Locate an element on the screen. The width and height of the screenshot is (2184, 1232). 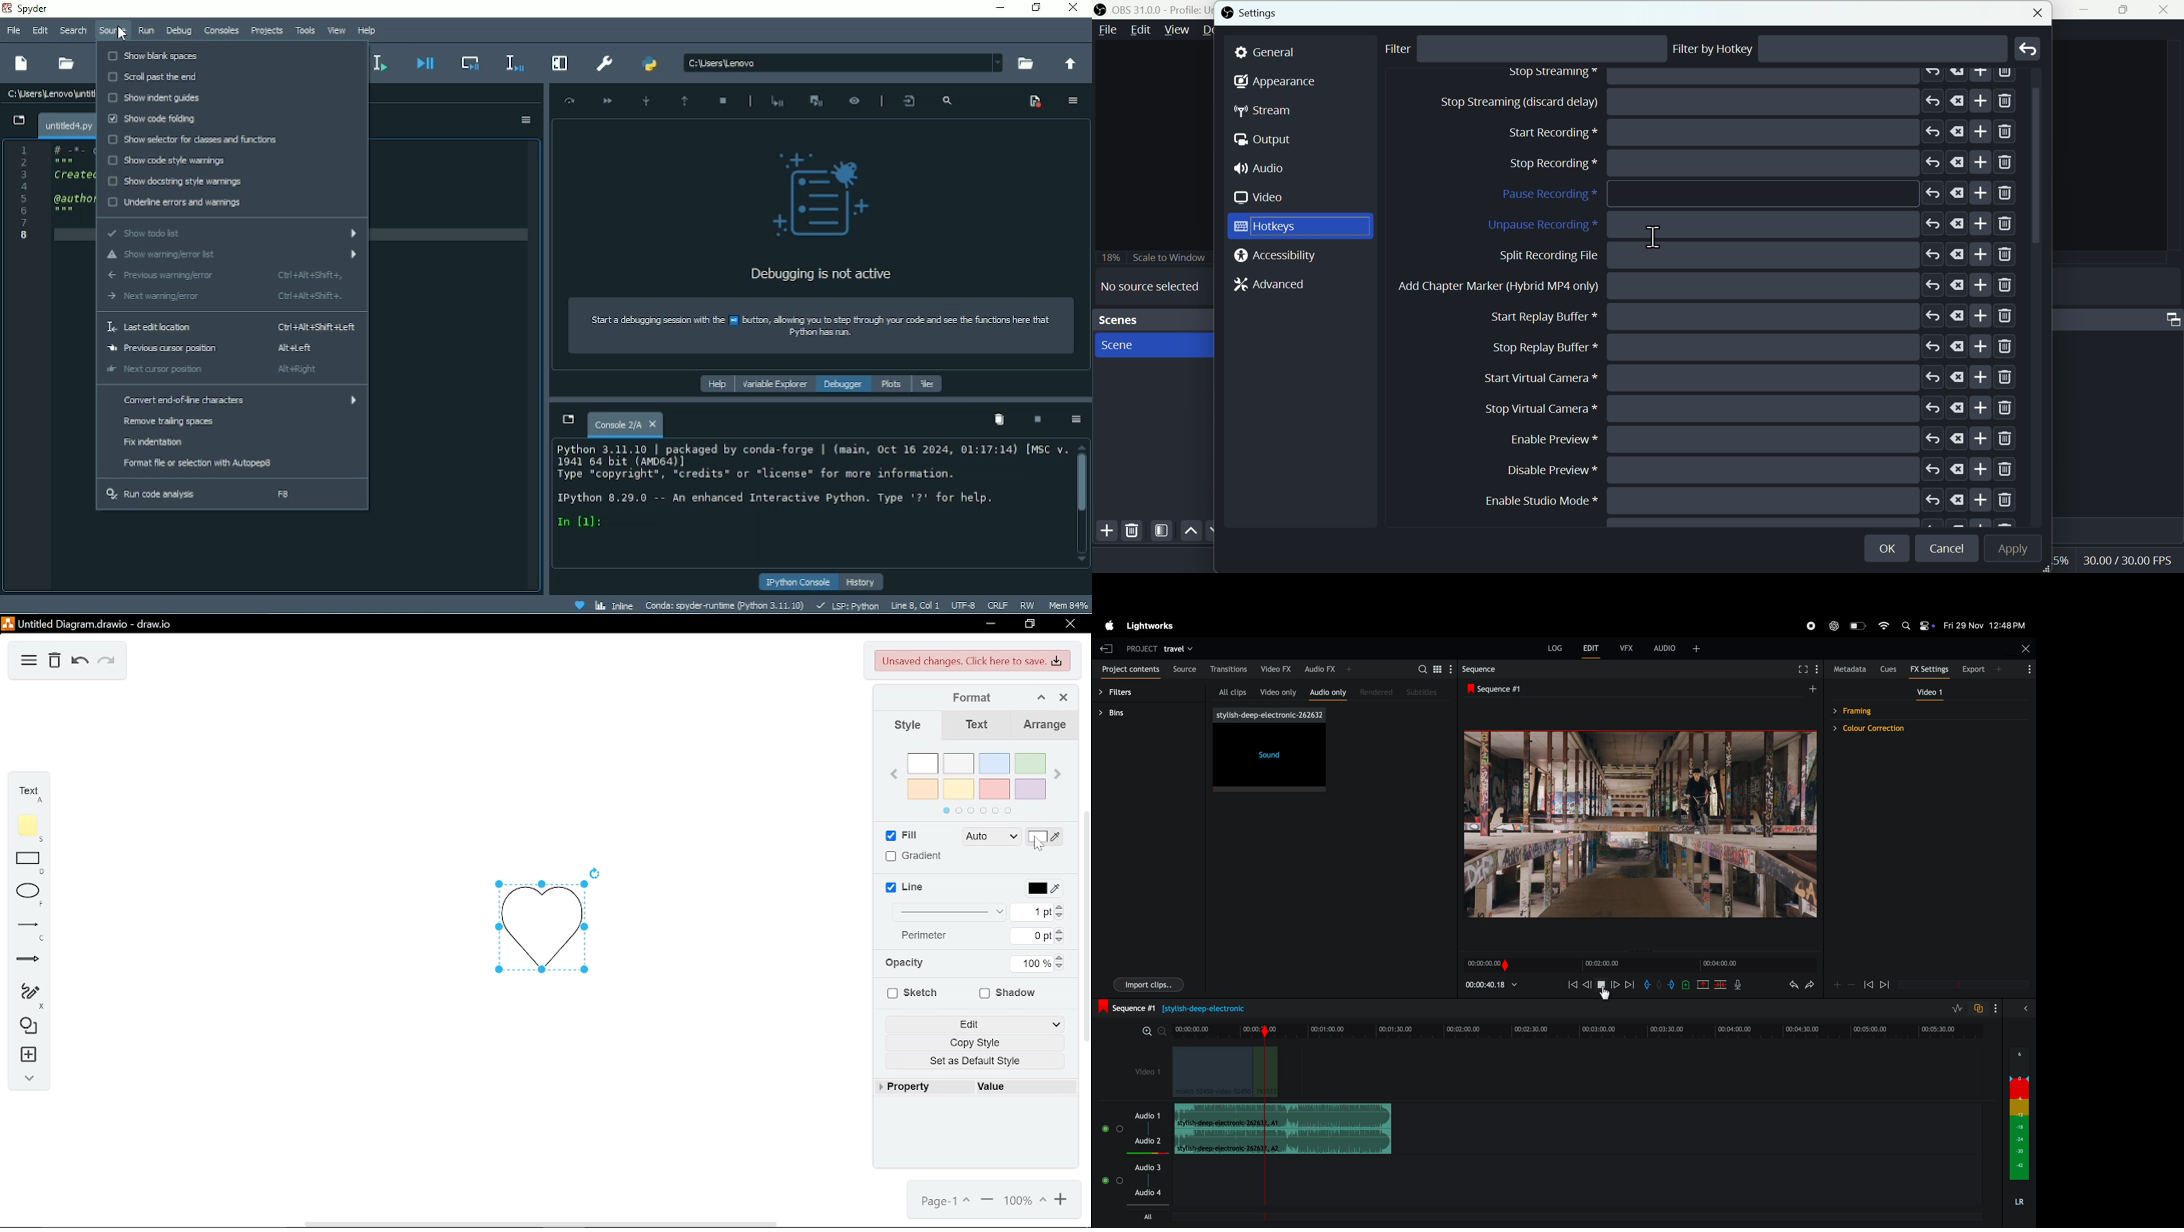
Inspect execution is located at coordinates (853, 100).